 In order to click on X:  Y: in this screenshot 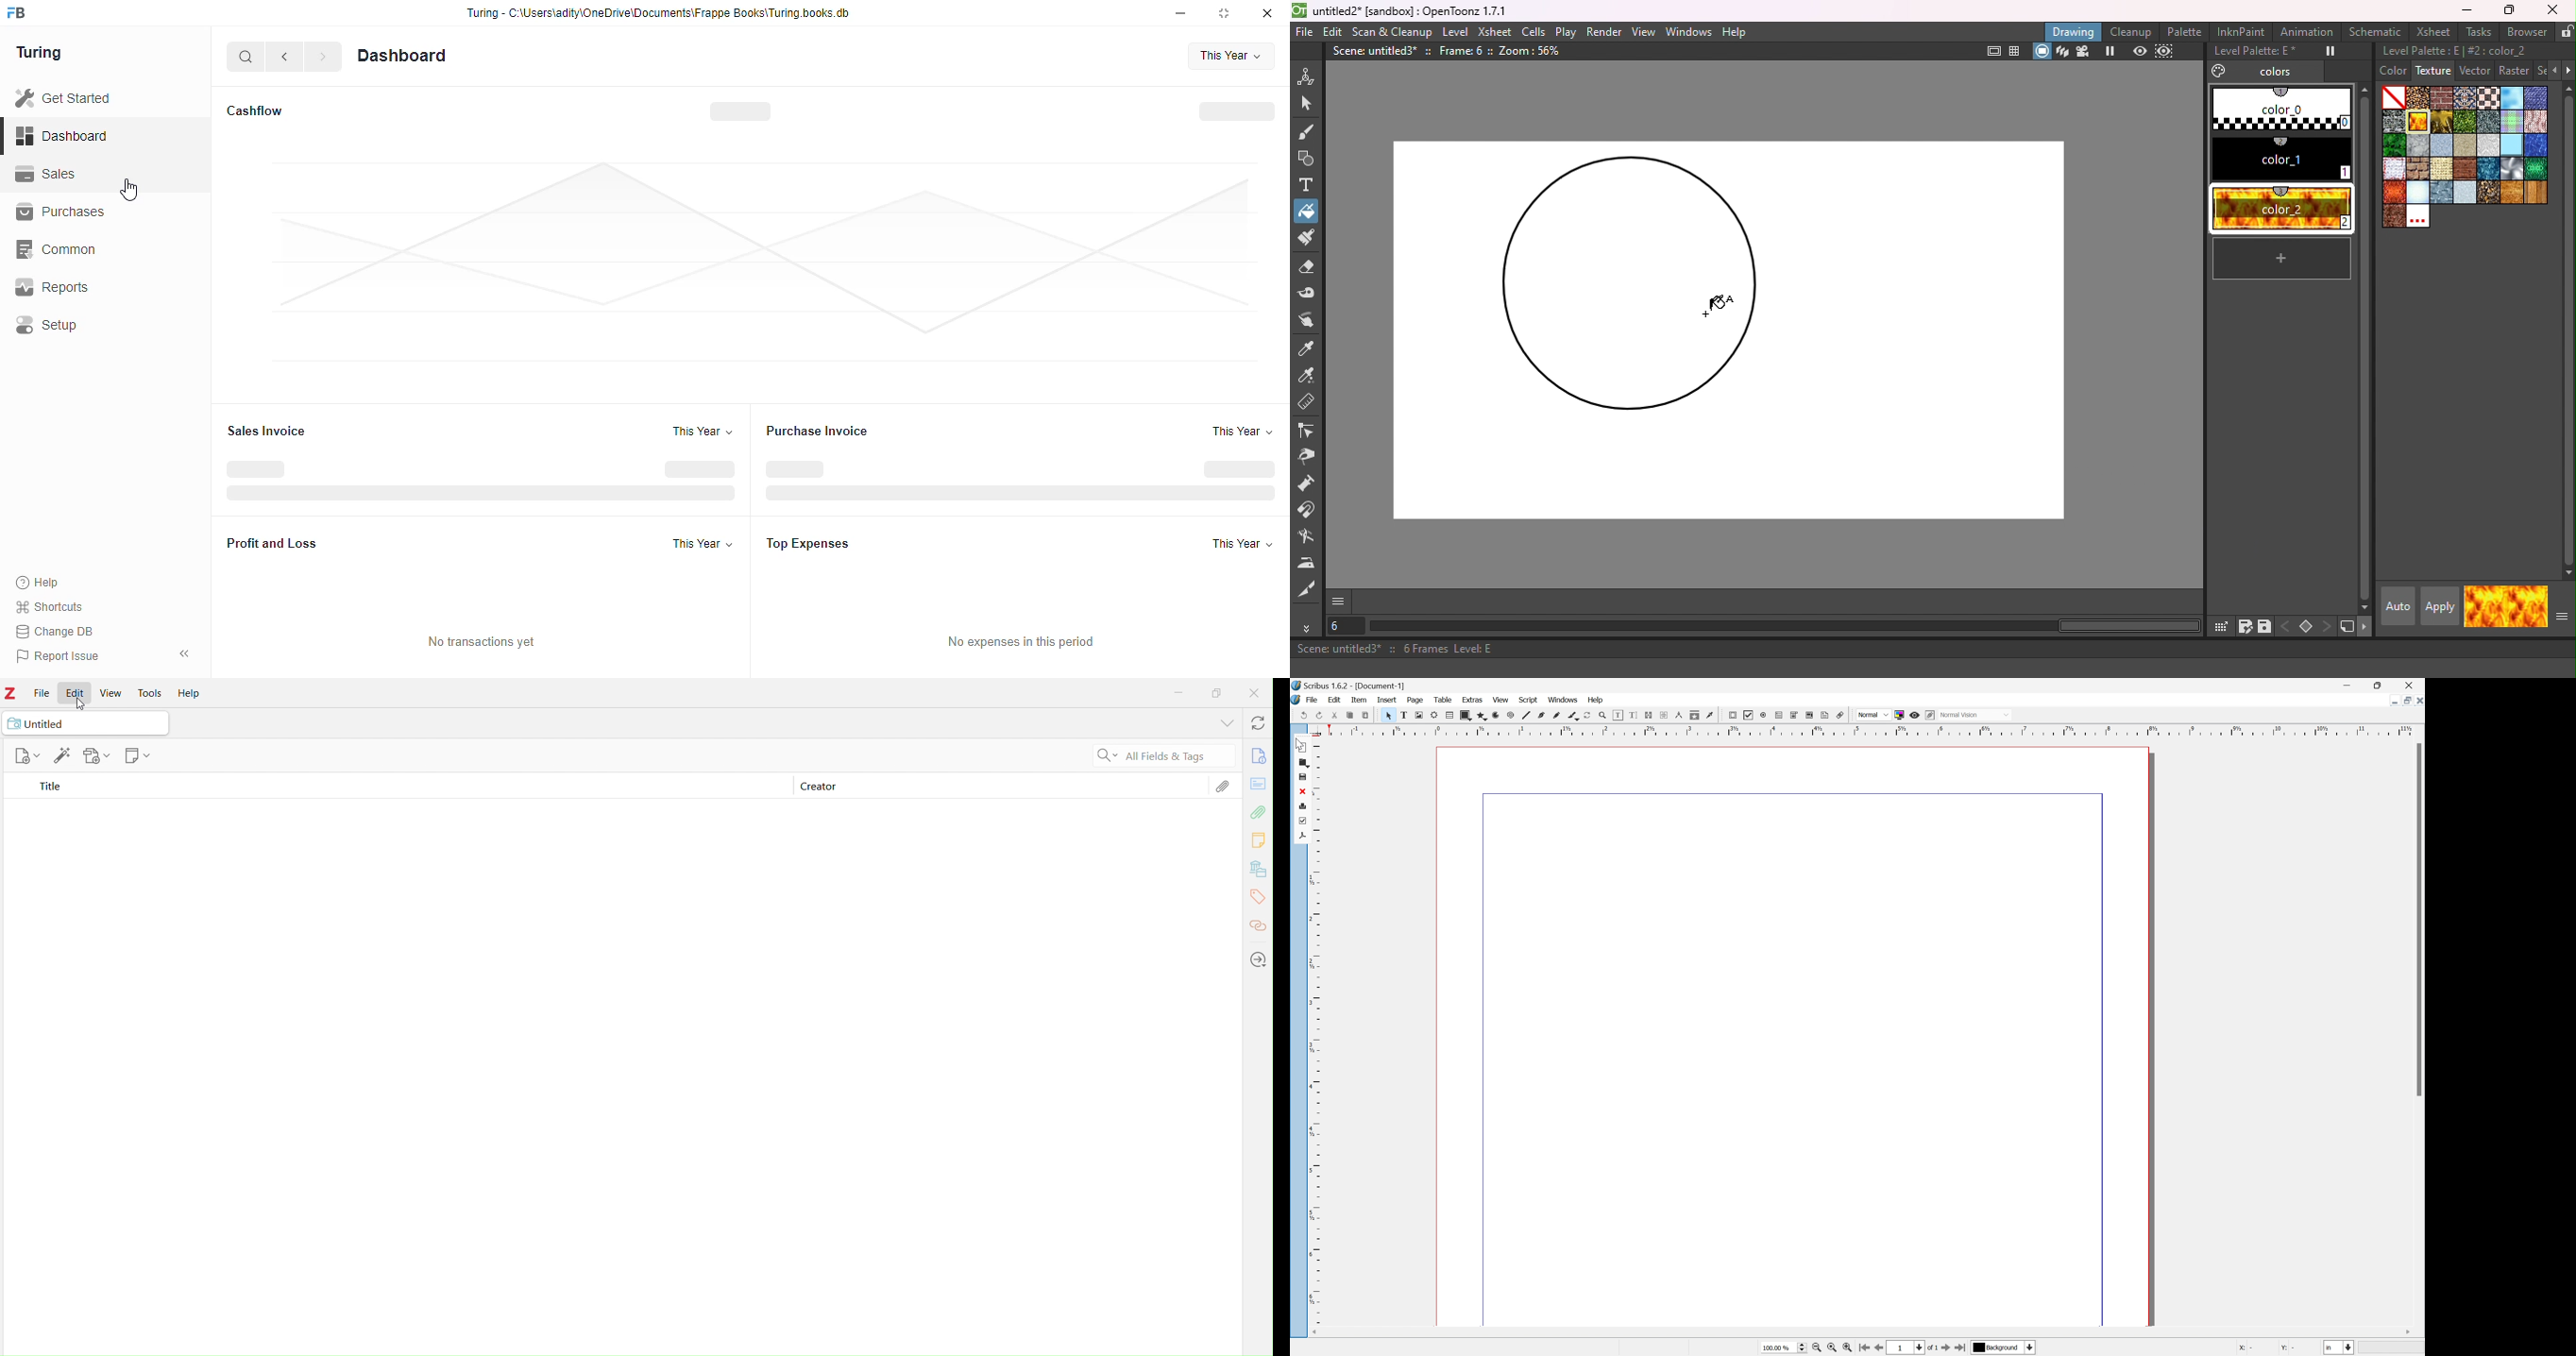, I will do `click(2266, 1347)`.